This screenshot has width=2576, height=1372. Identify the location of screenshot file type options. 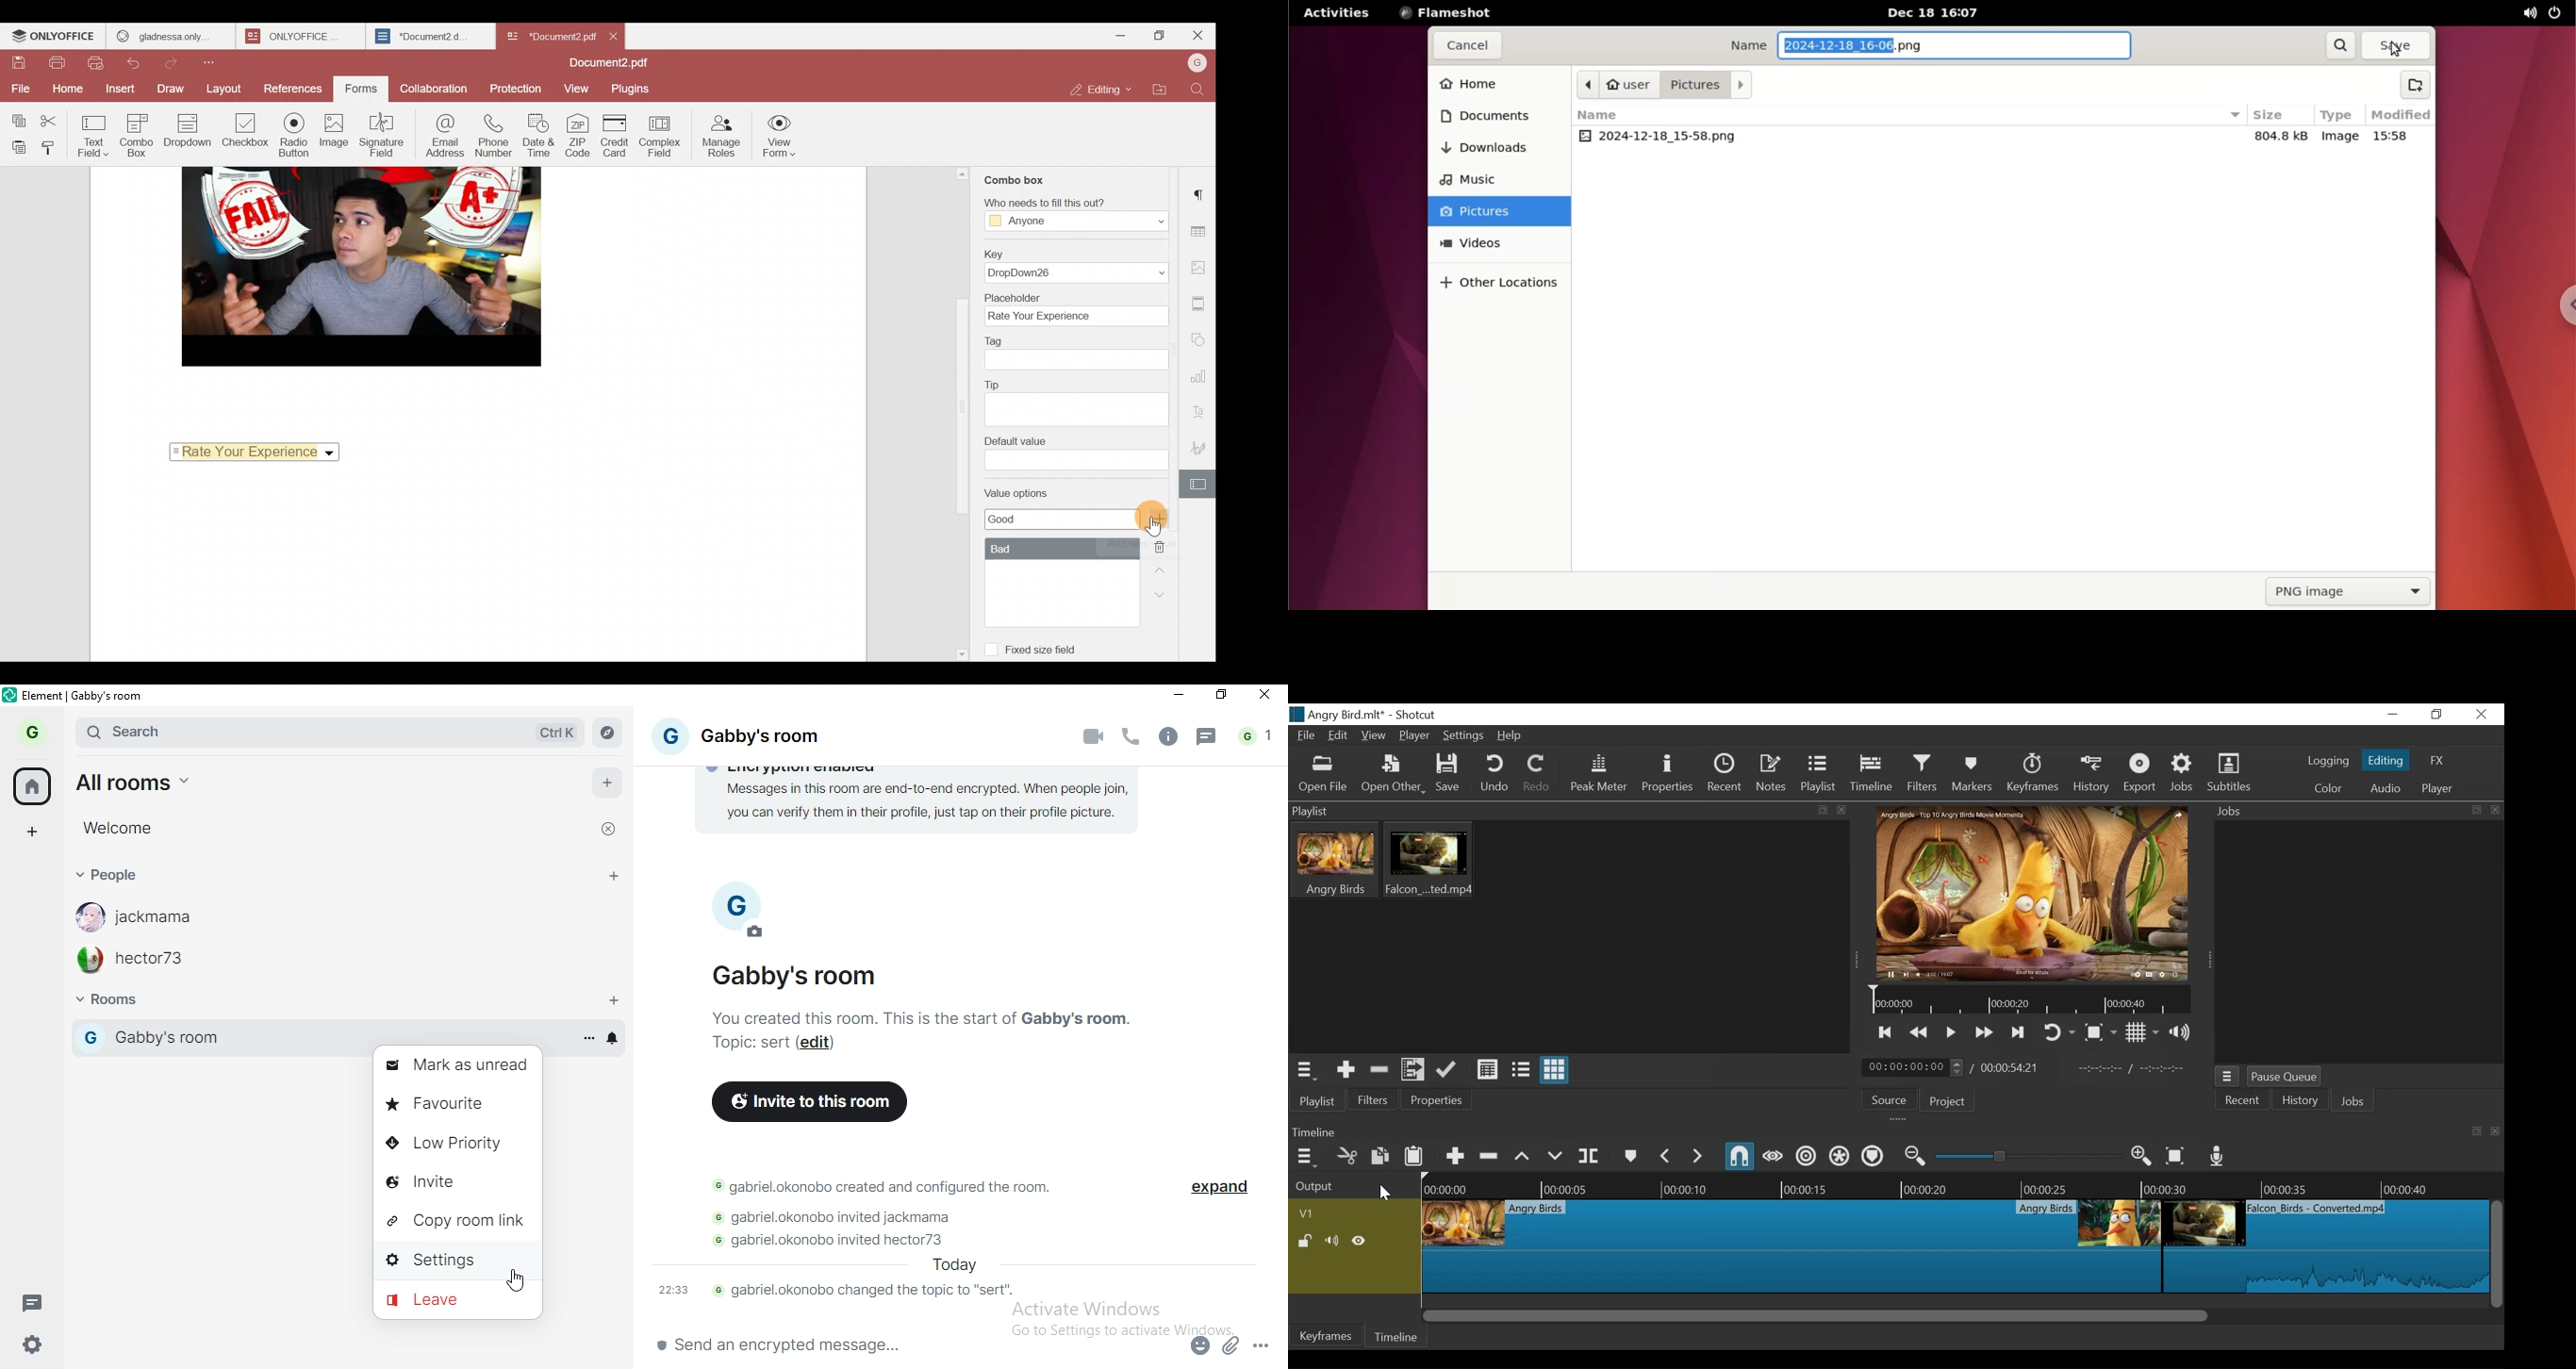
(2349, 594).